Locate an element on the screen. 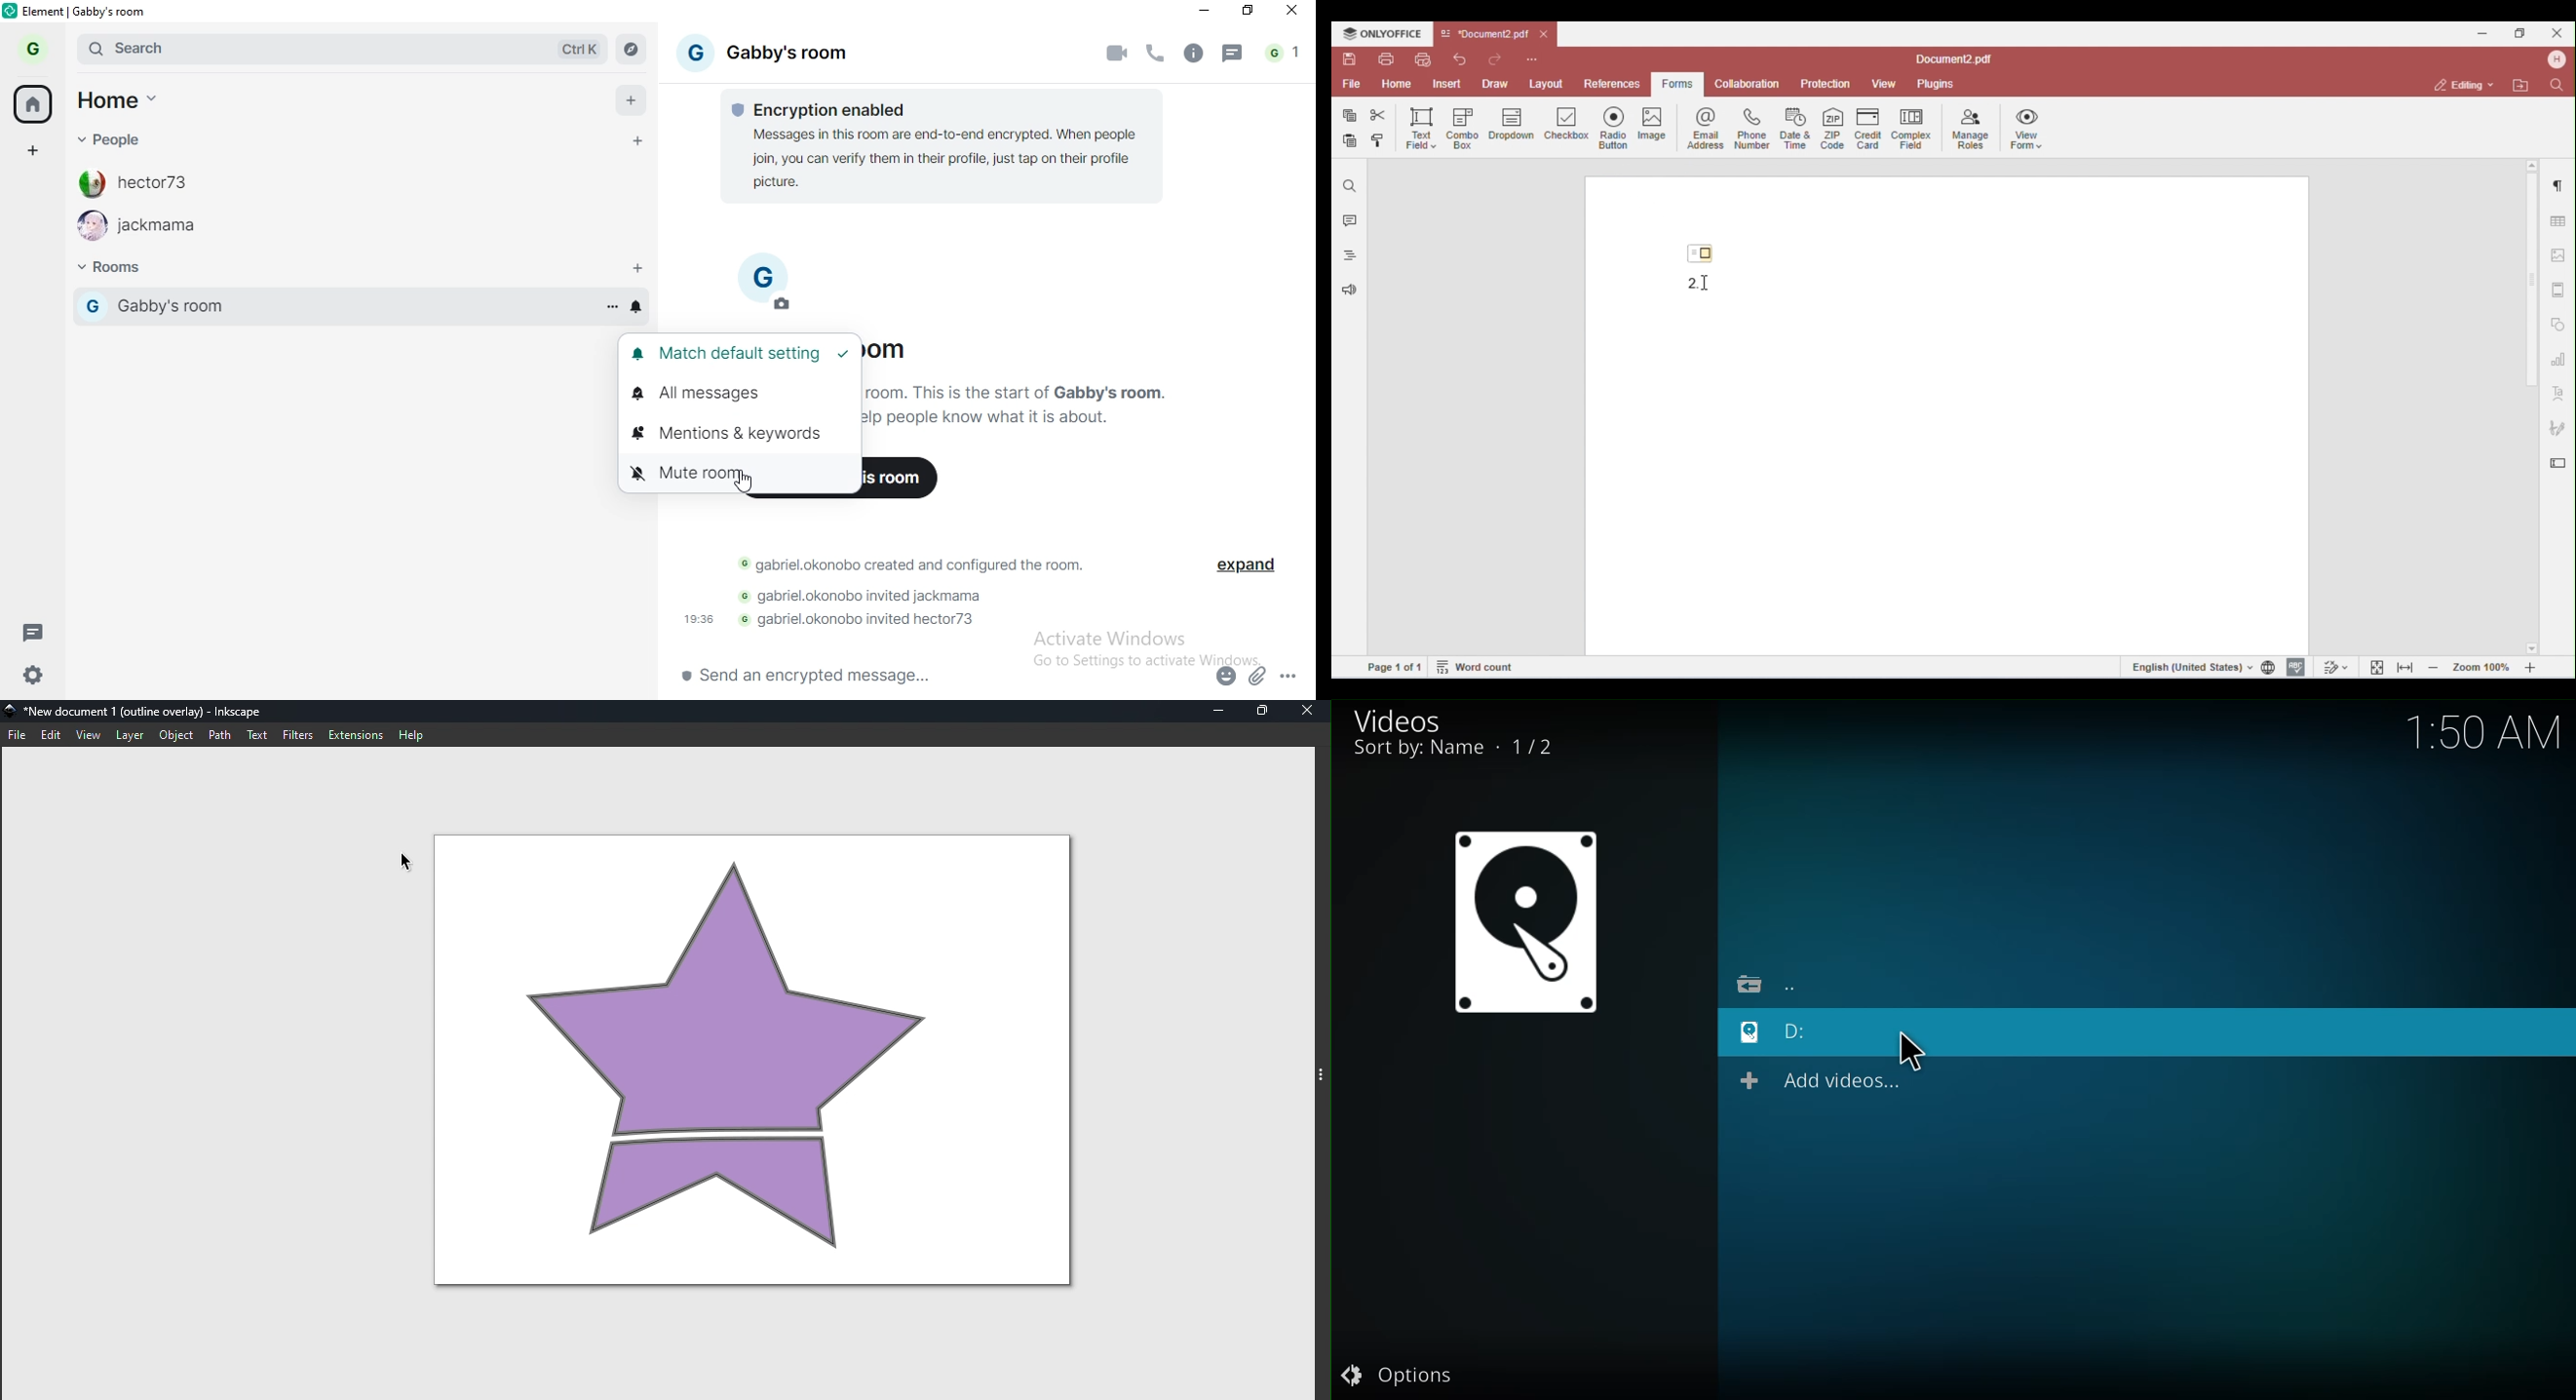 This screenshot has height=1400, width=2576. more options is located at coordinates (610, 307).